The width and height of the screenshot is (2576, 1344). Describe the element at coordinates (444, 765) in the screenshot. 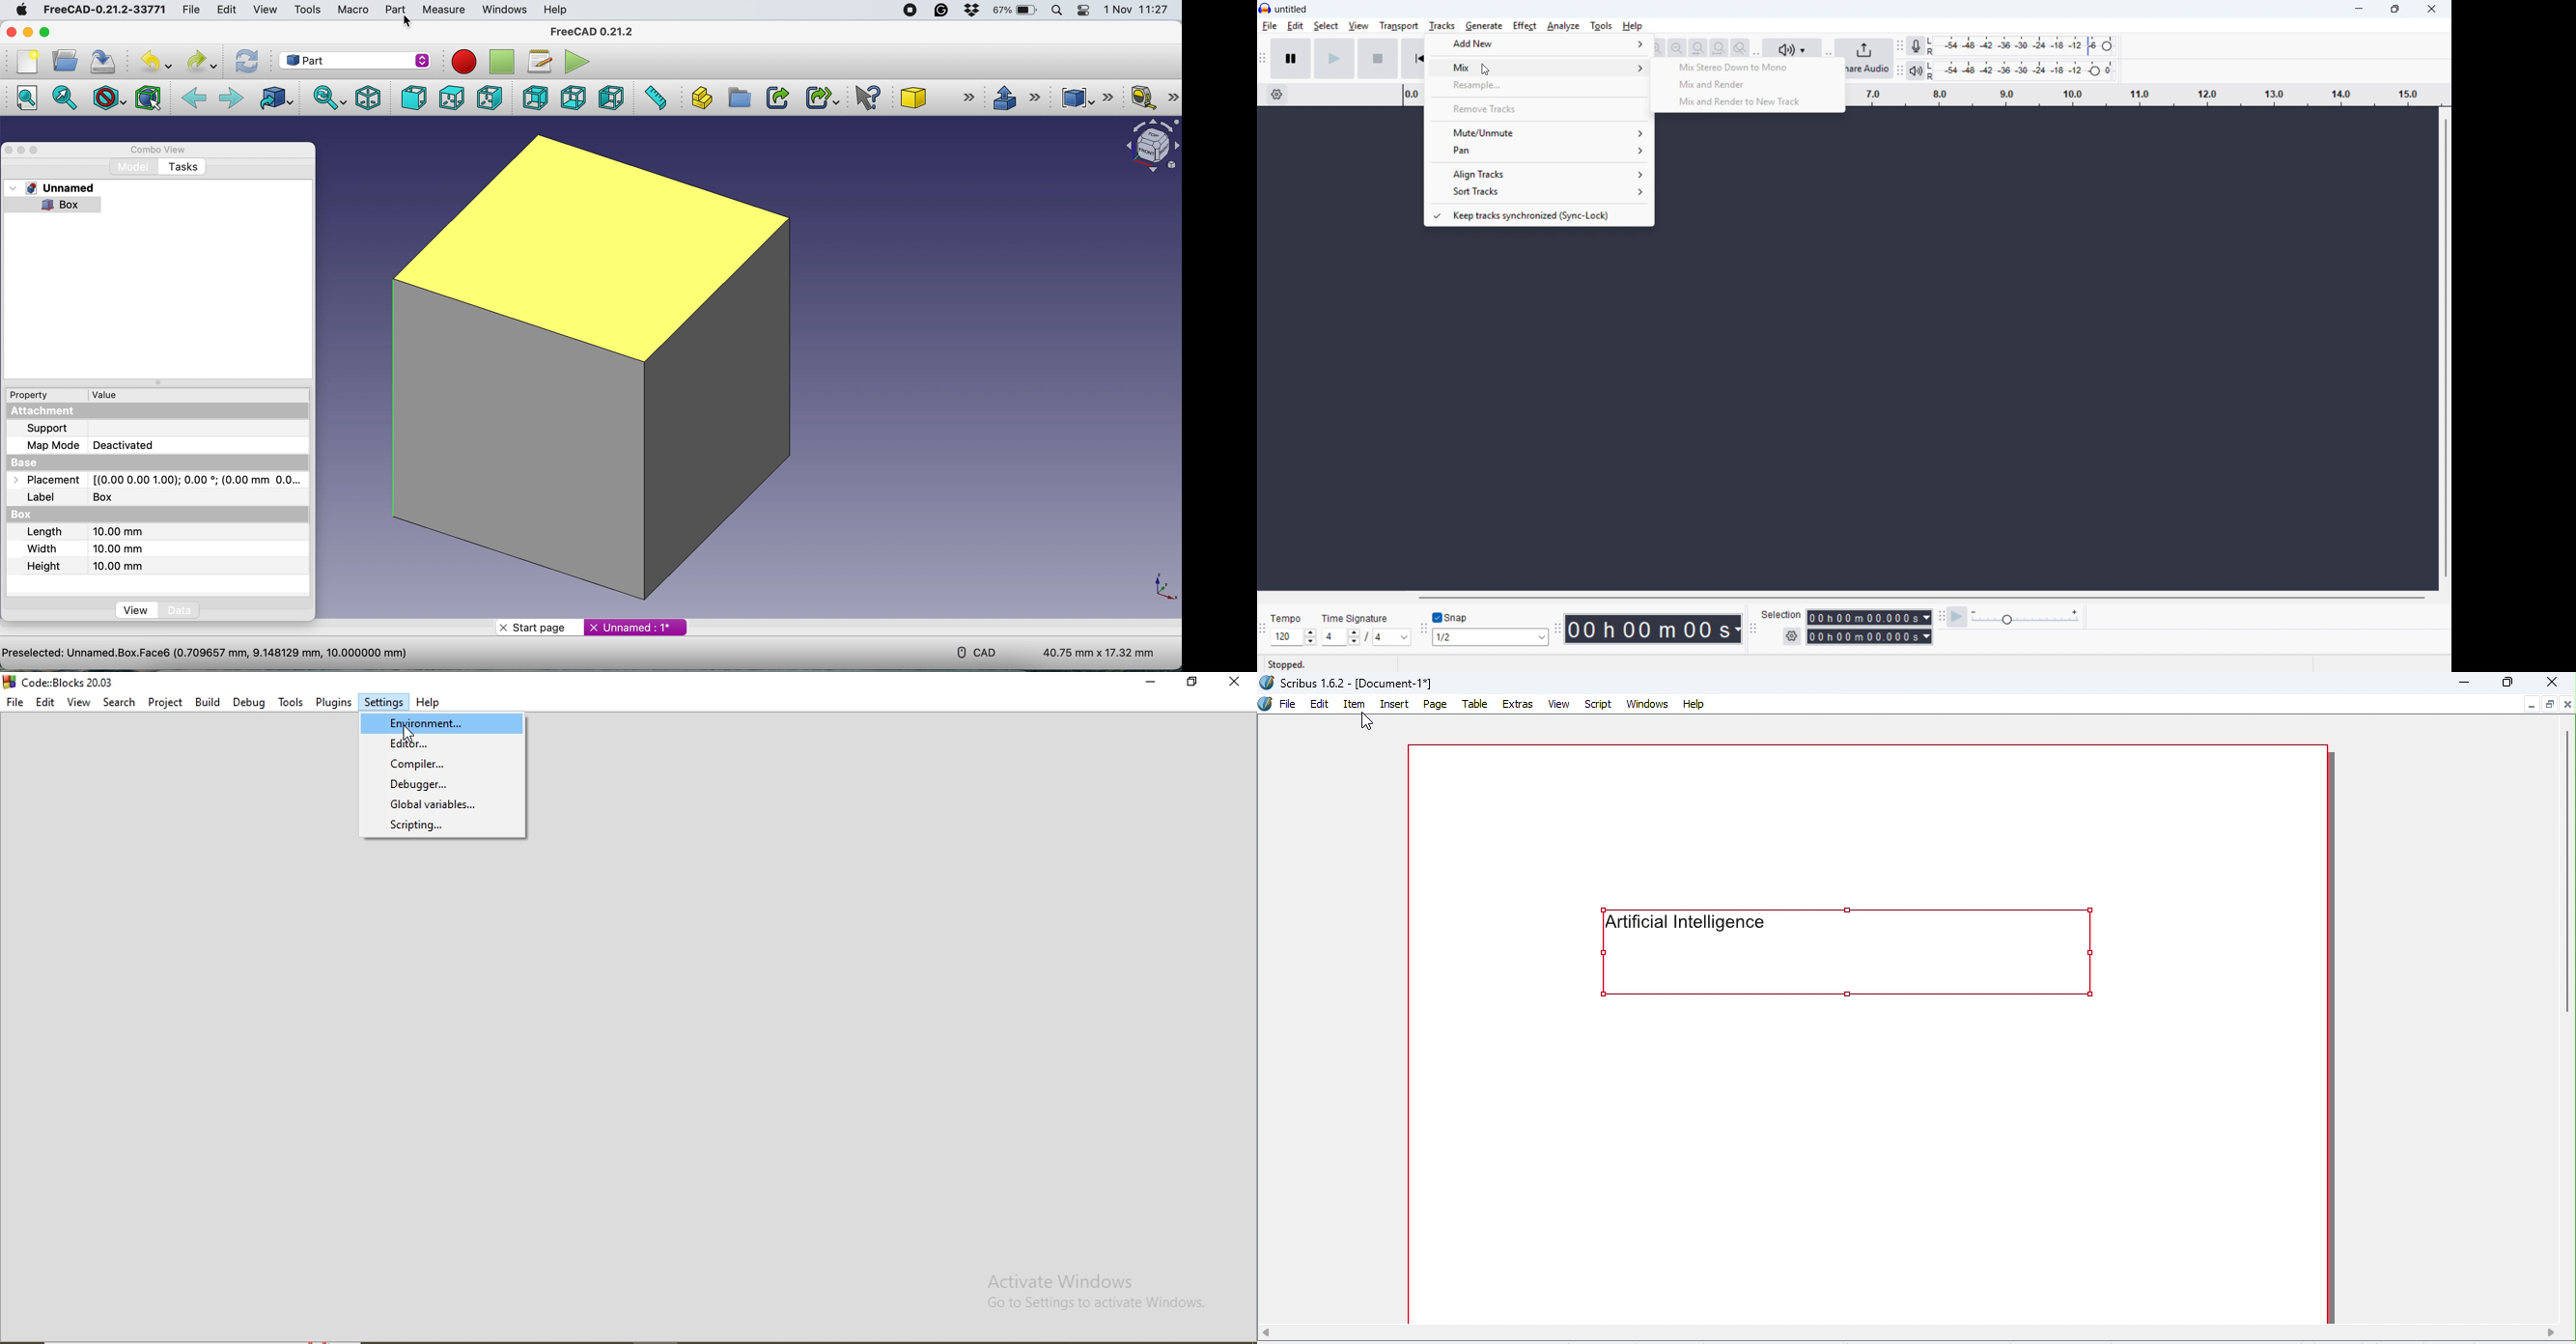

I see `Compiler` at that location.